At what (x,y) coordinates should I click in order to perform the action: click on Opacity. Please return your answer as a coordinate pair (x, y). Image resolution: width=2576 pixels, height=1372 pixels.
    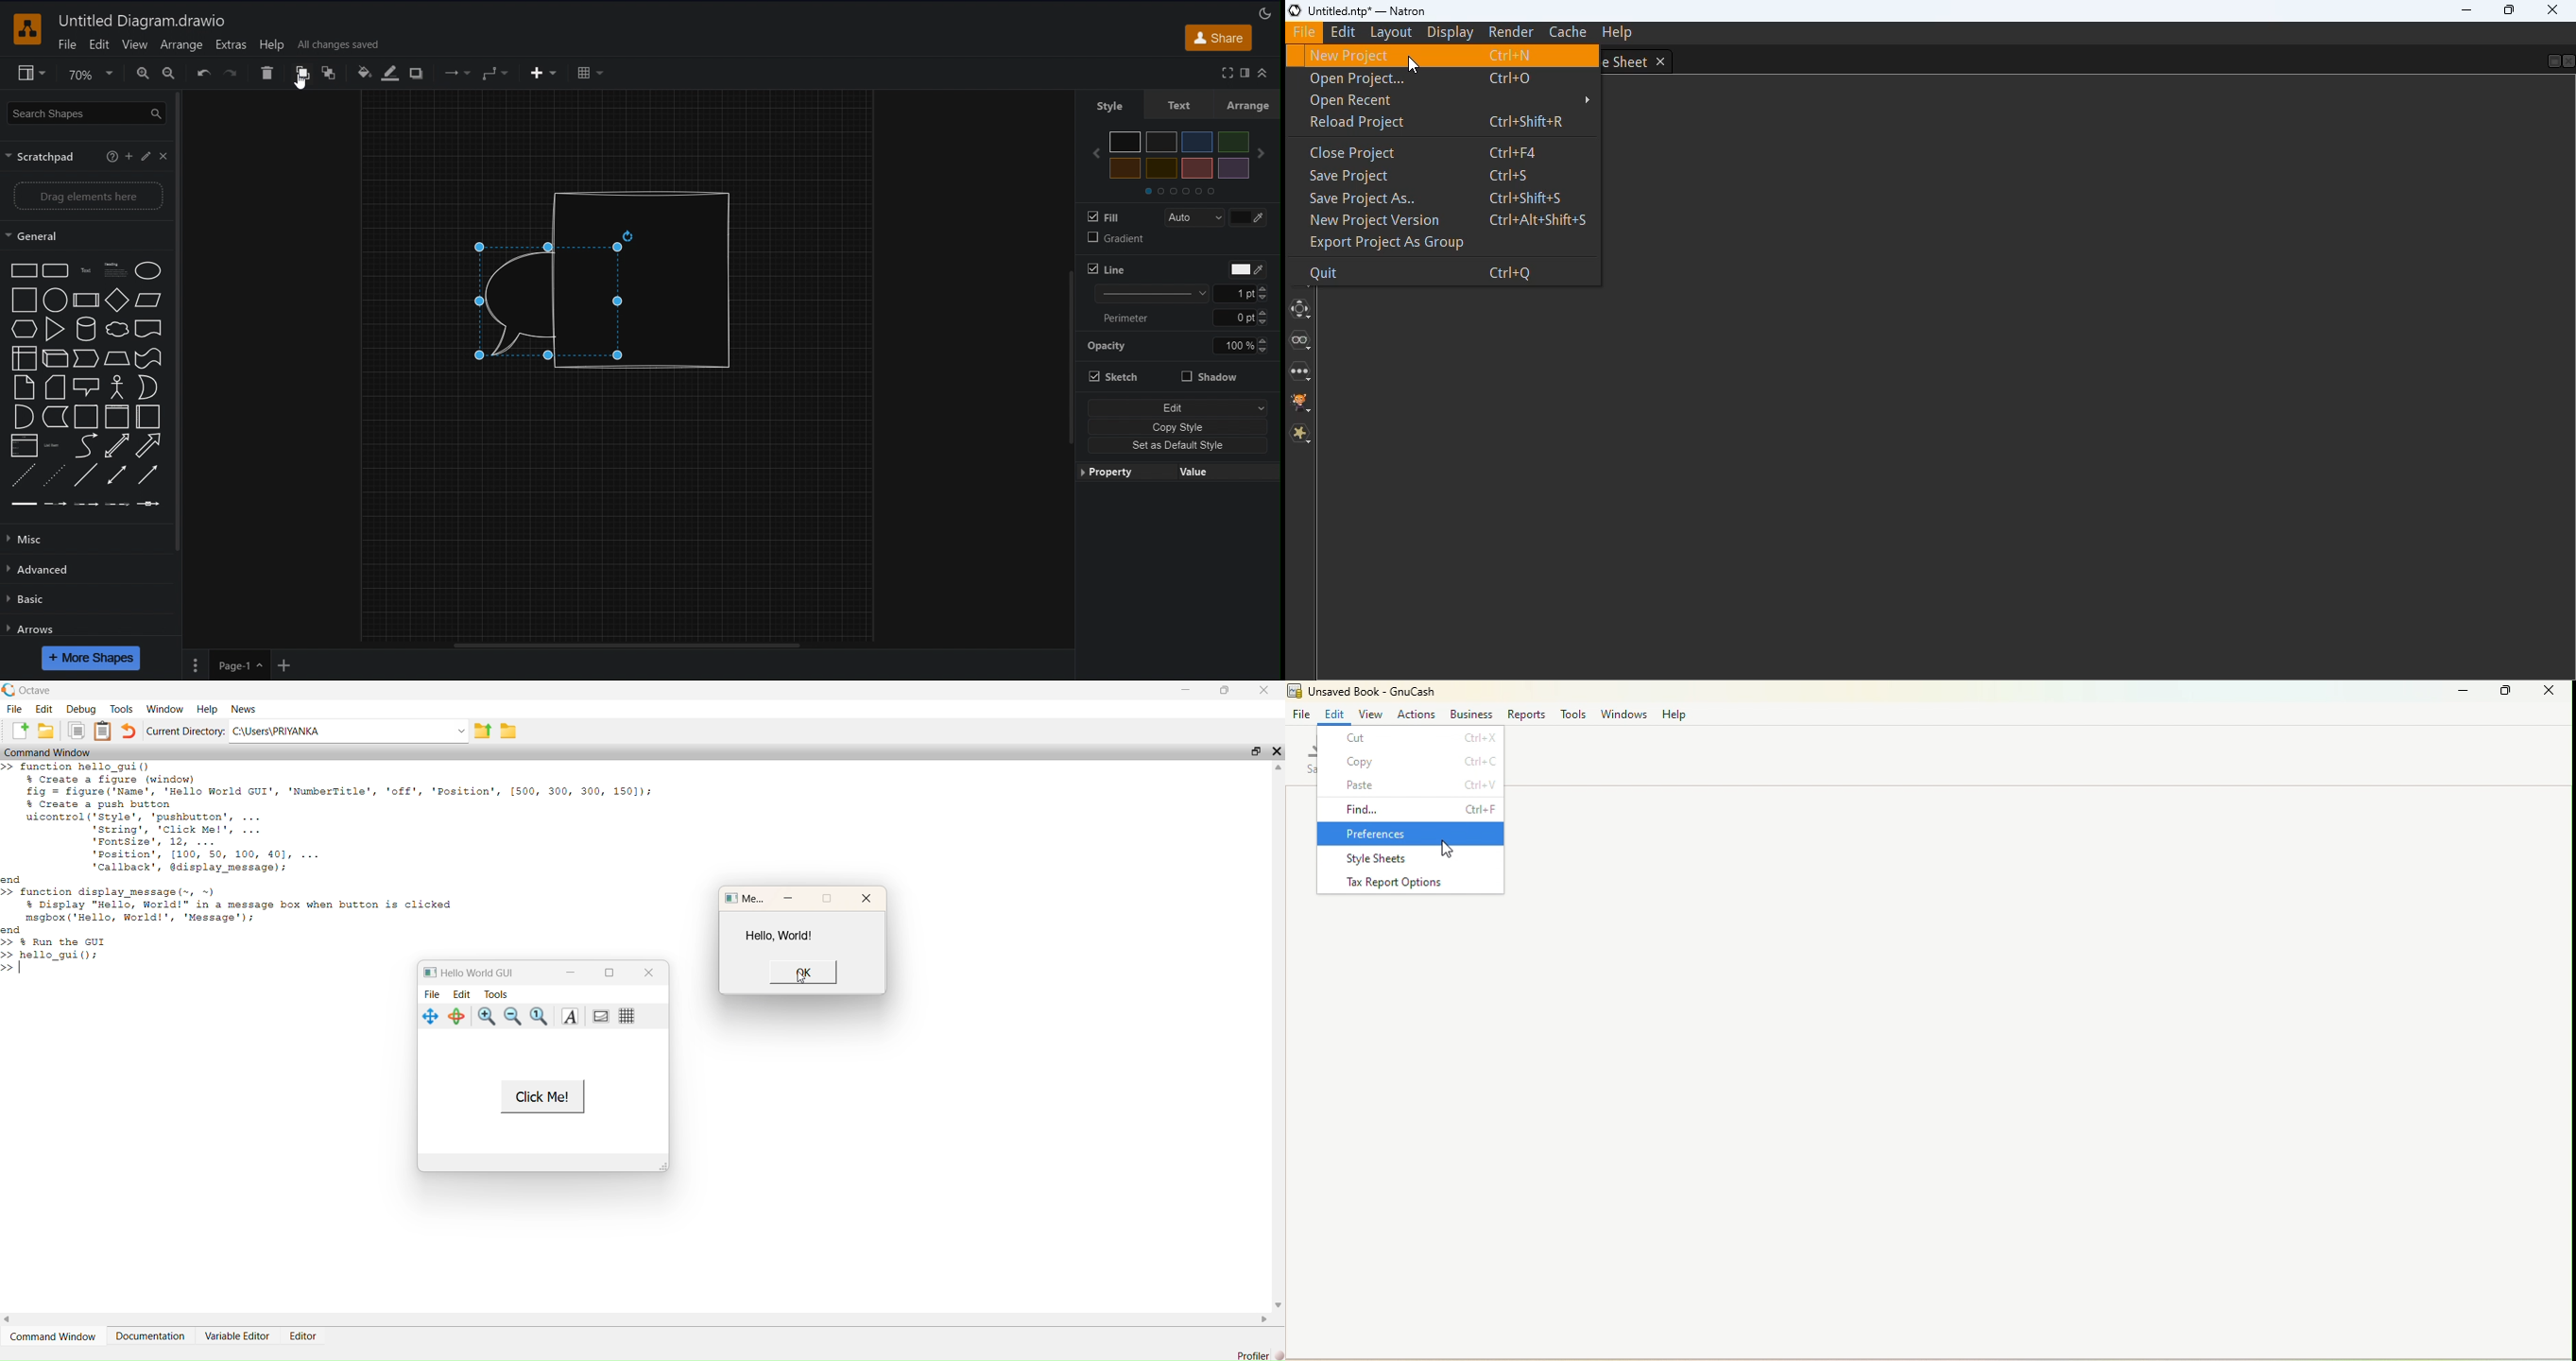
    Looking at the image, I should click on (1106, 346).